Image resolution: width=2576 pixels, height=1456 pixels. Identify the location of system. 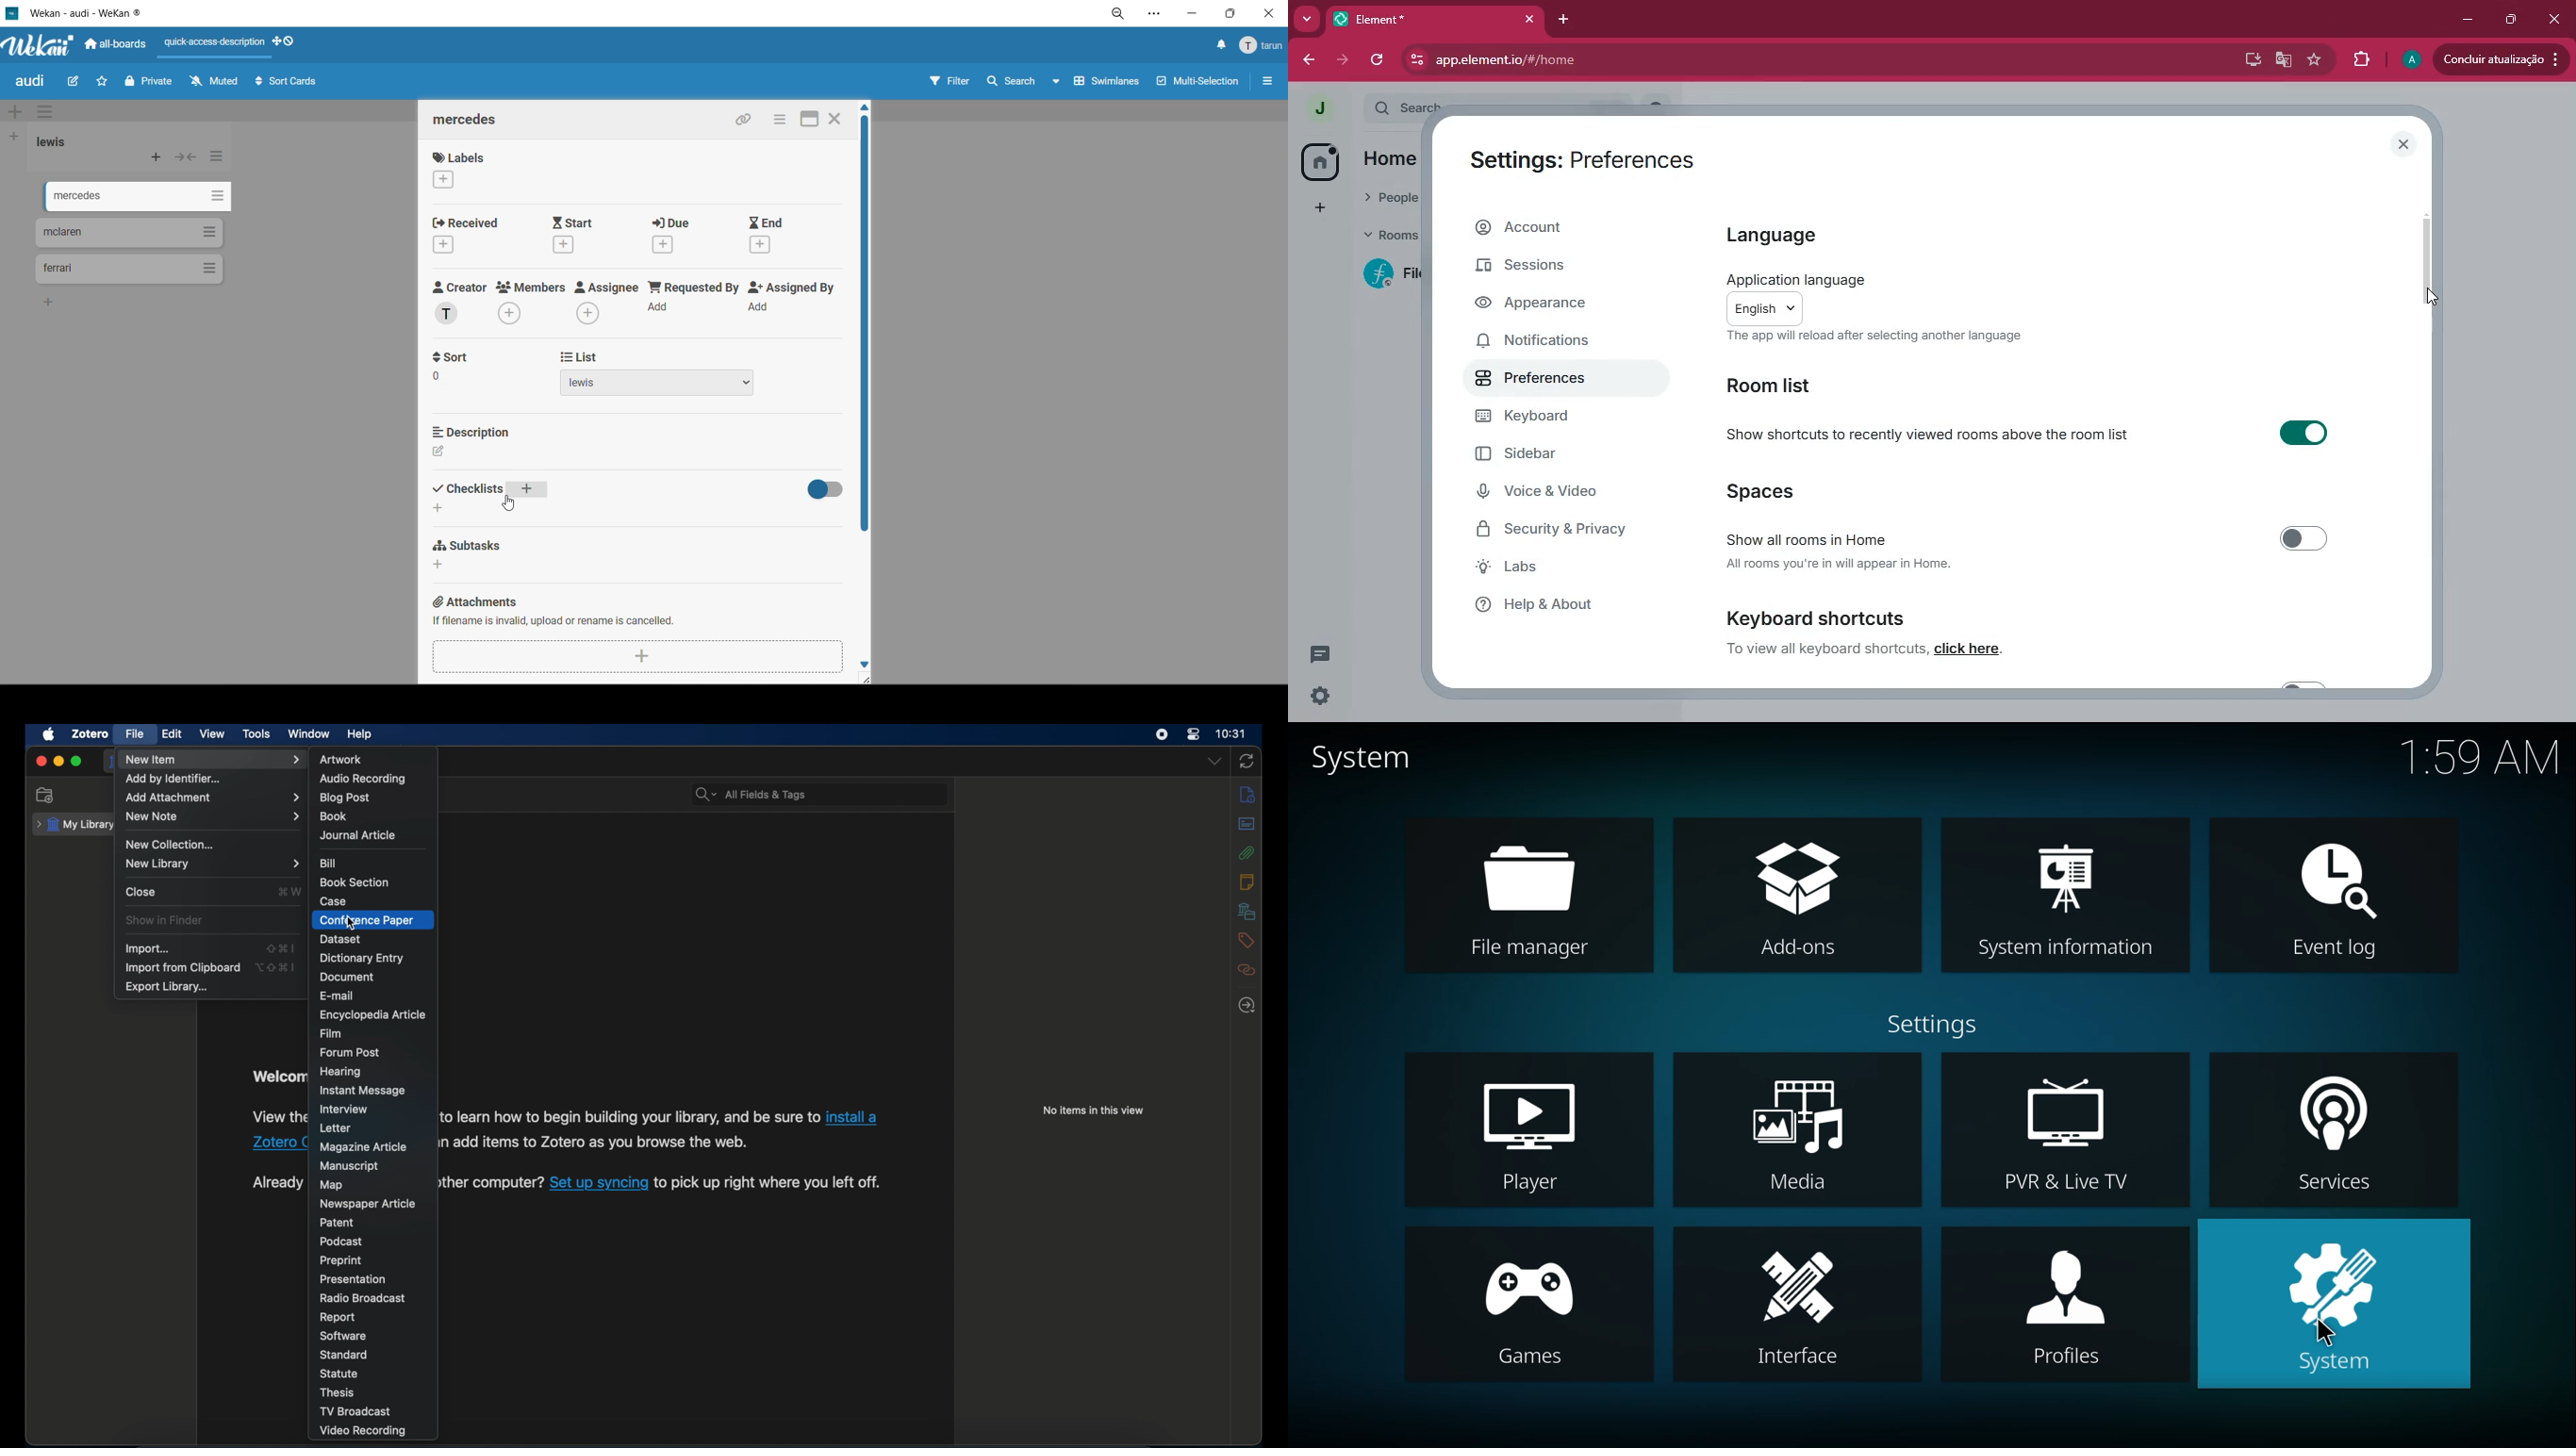
(1368, 757).